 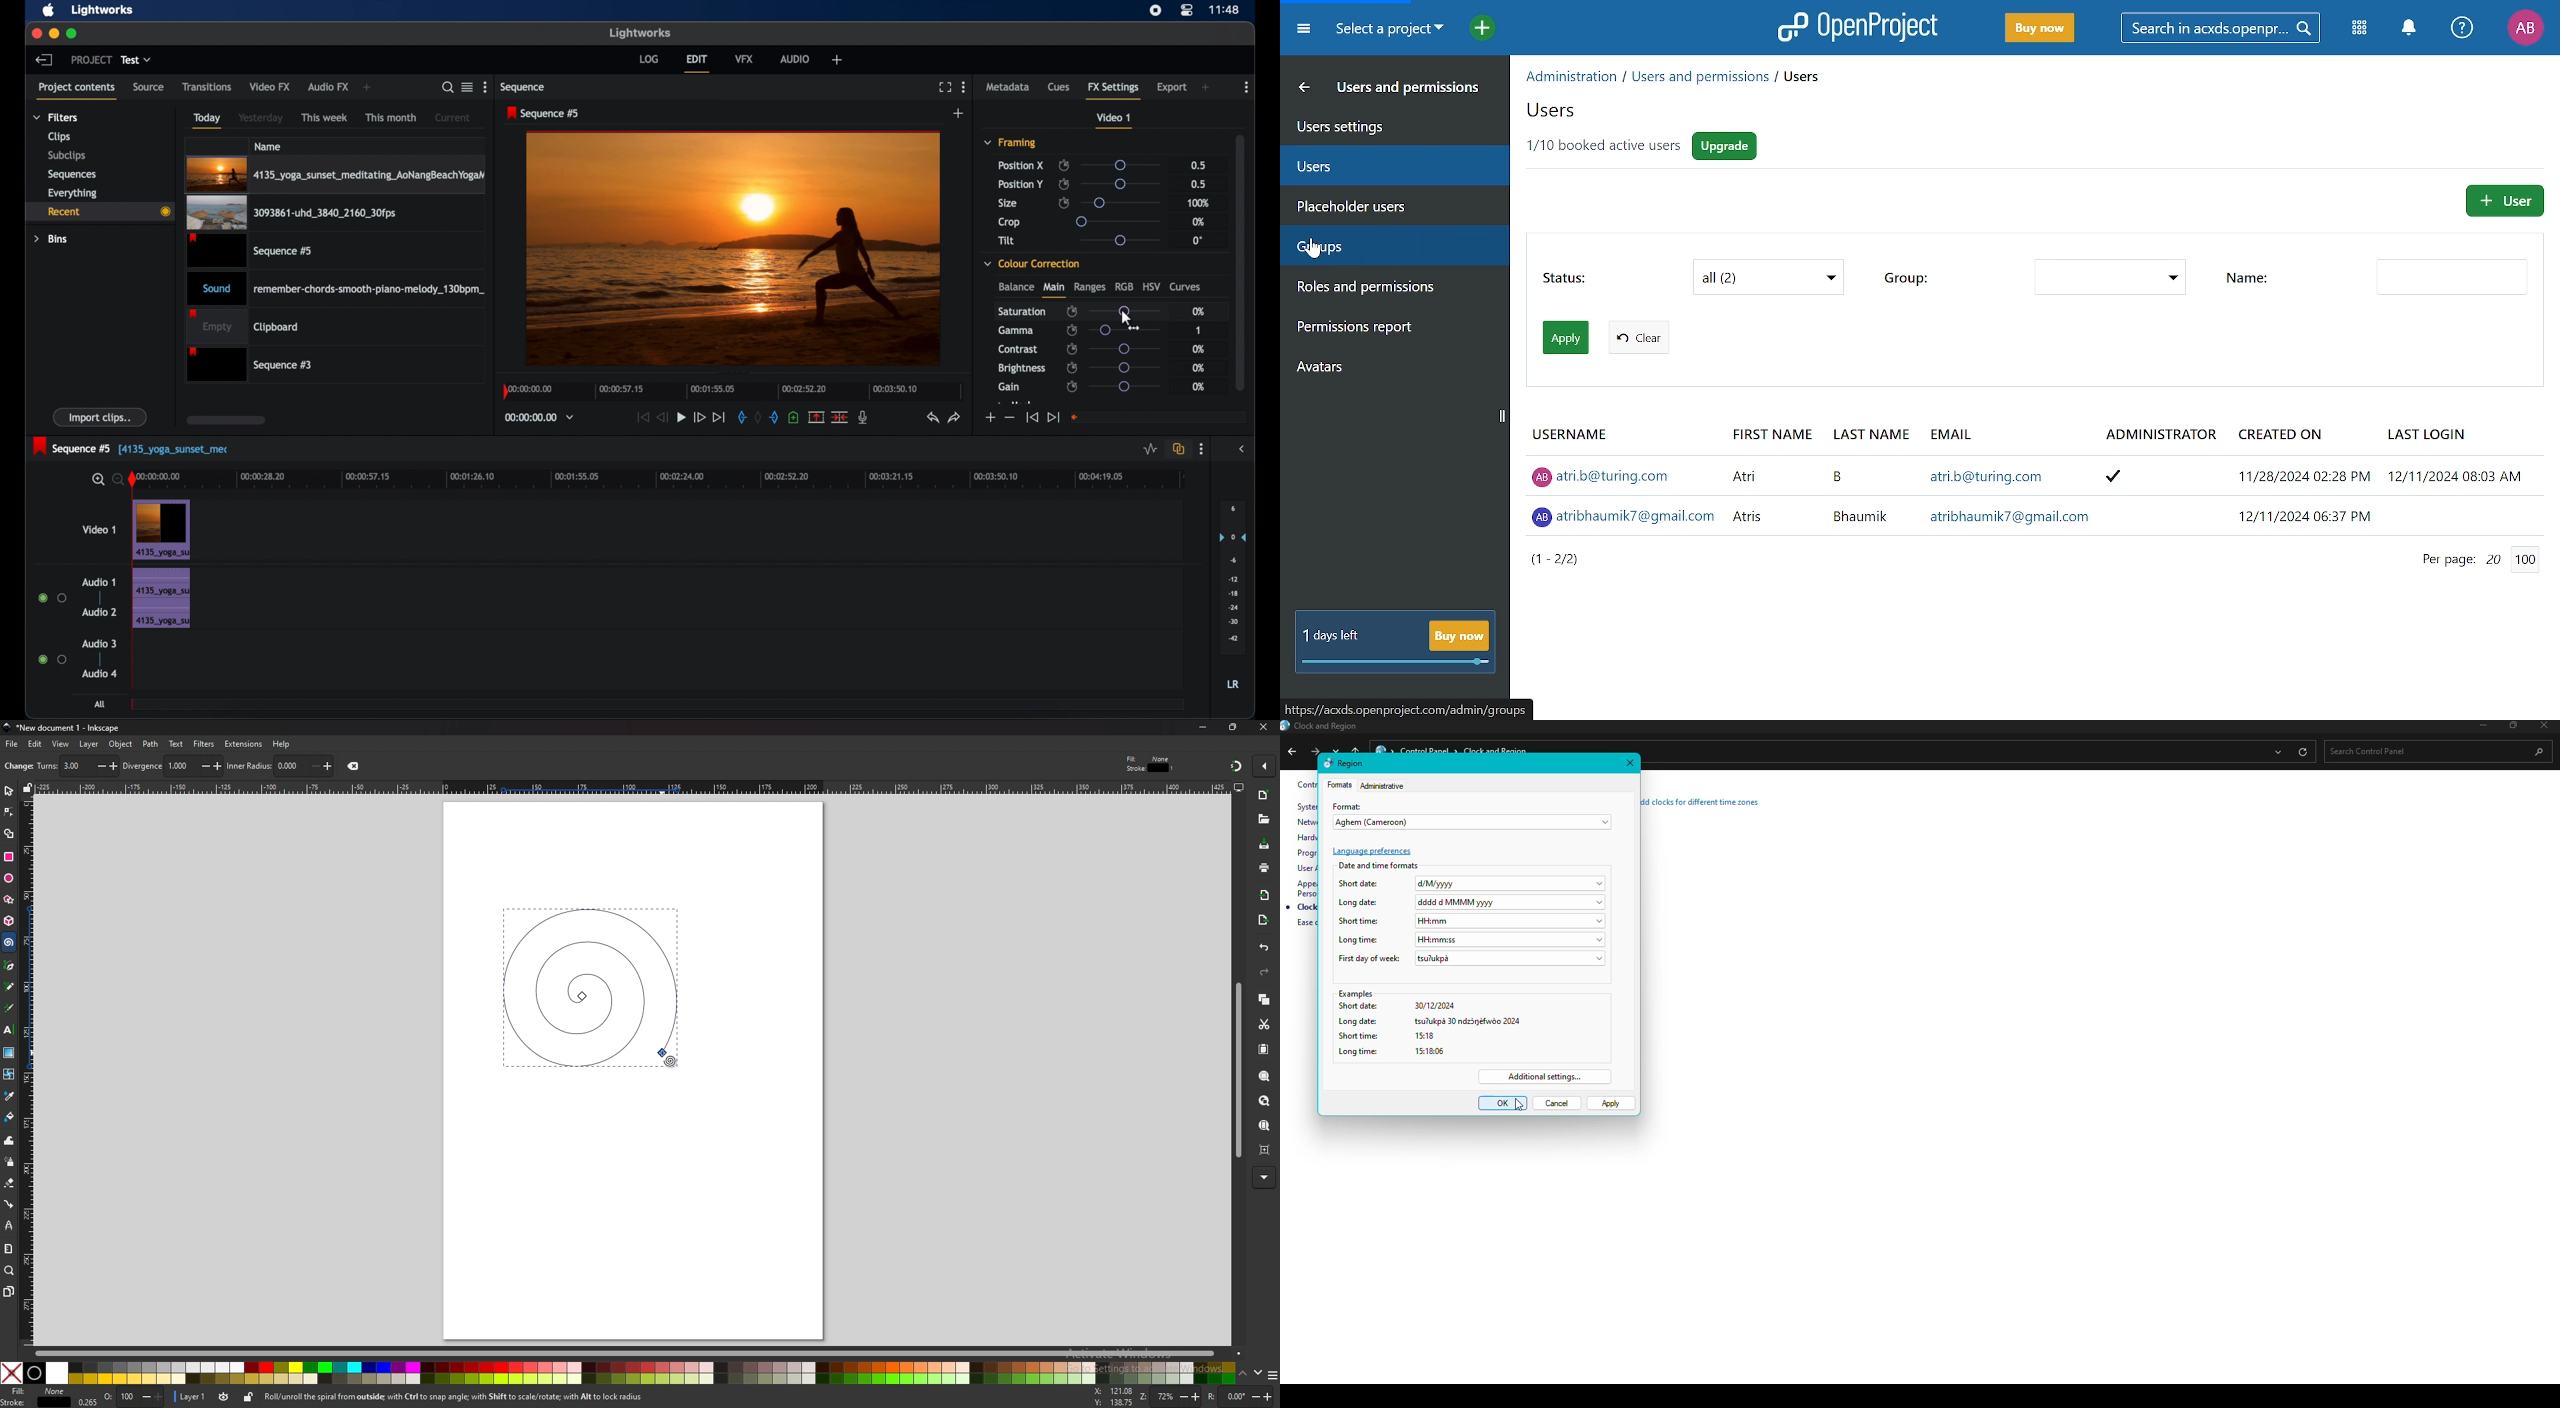 What do you see at coordinates (175, 744) in the screenshot?
I see `text` at bounding box center [175, 744].